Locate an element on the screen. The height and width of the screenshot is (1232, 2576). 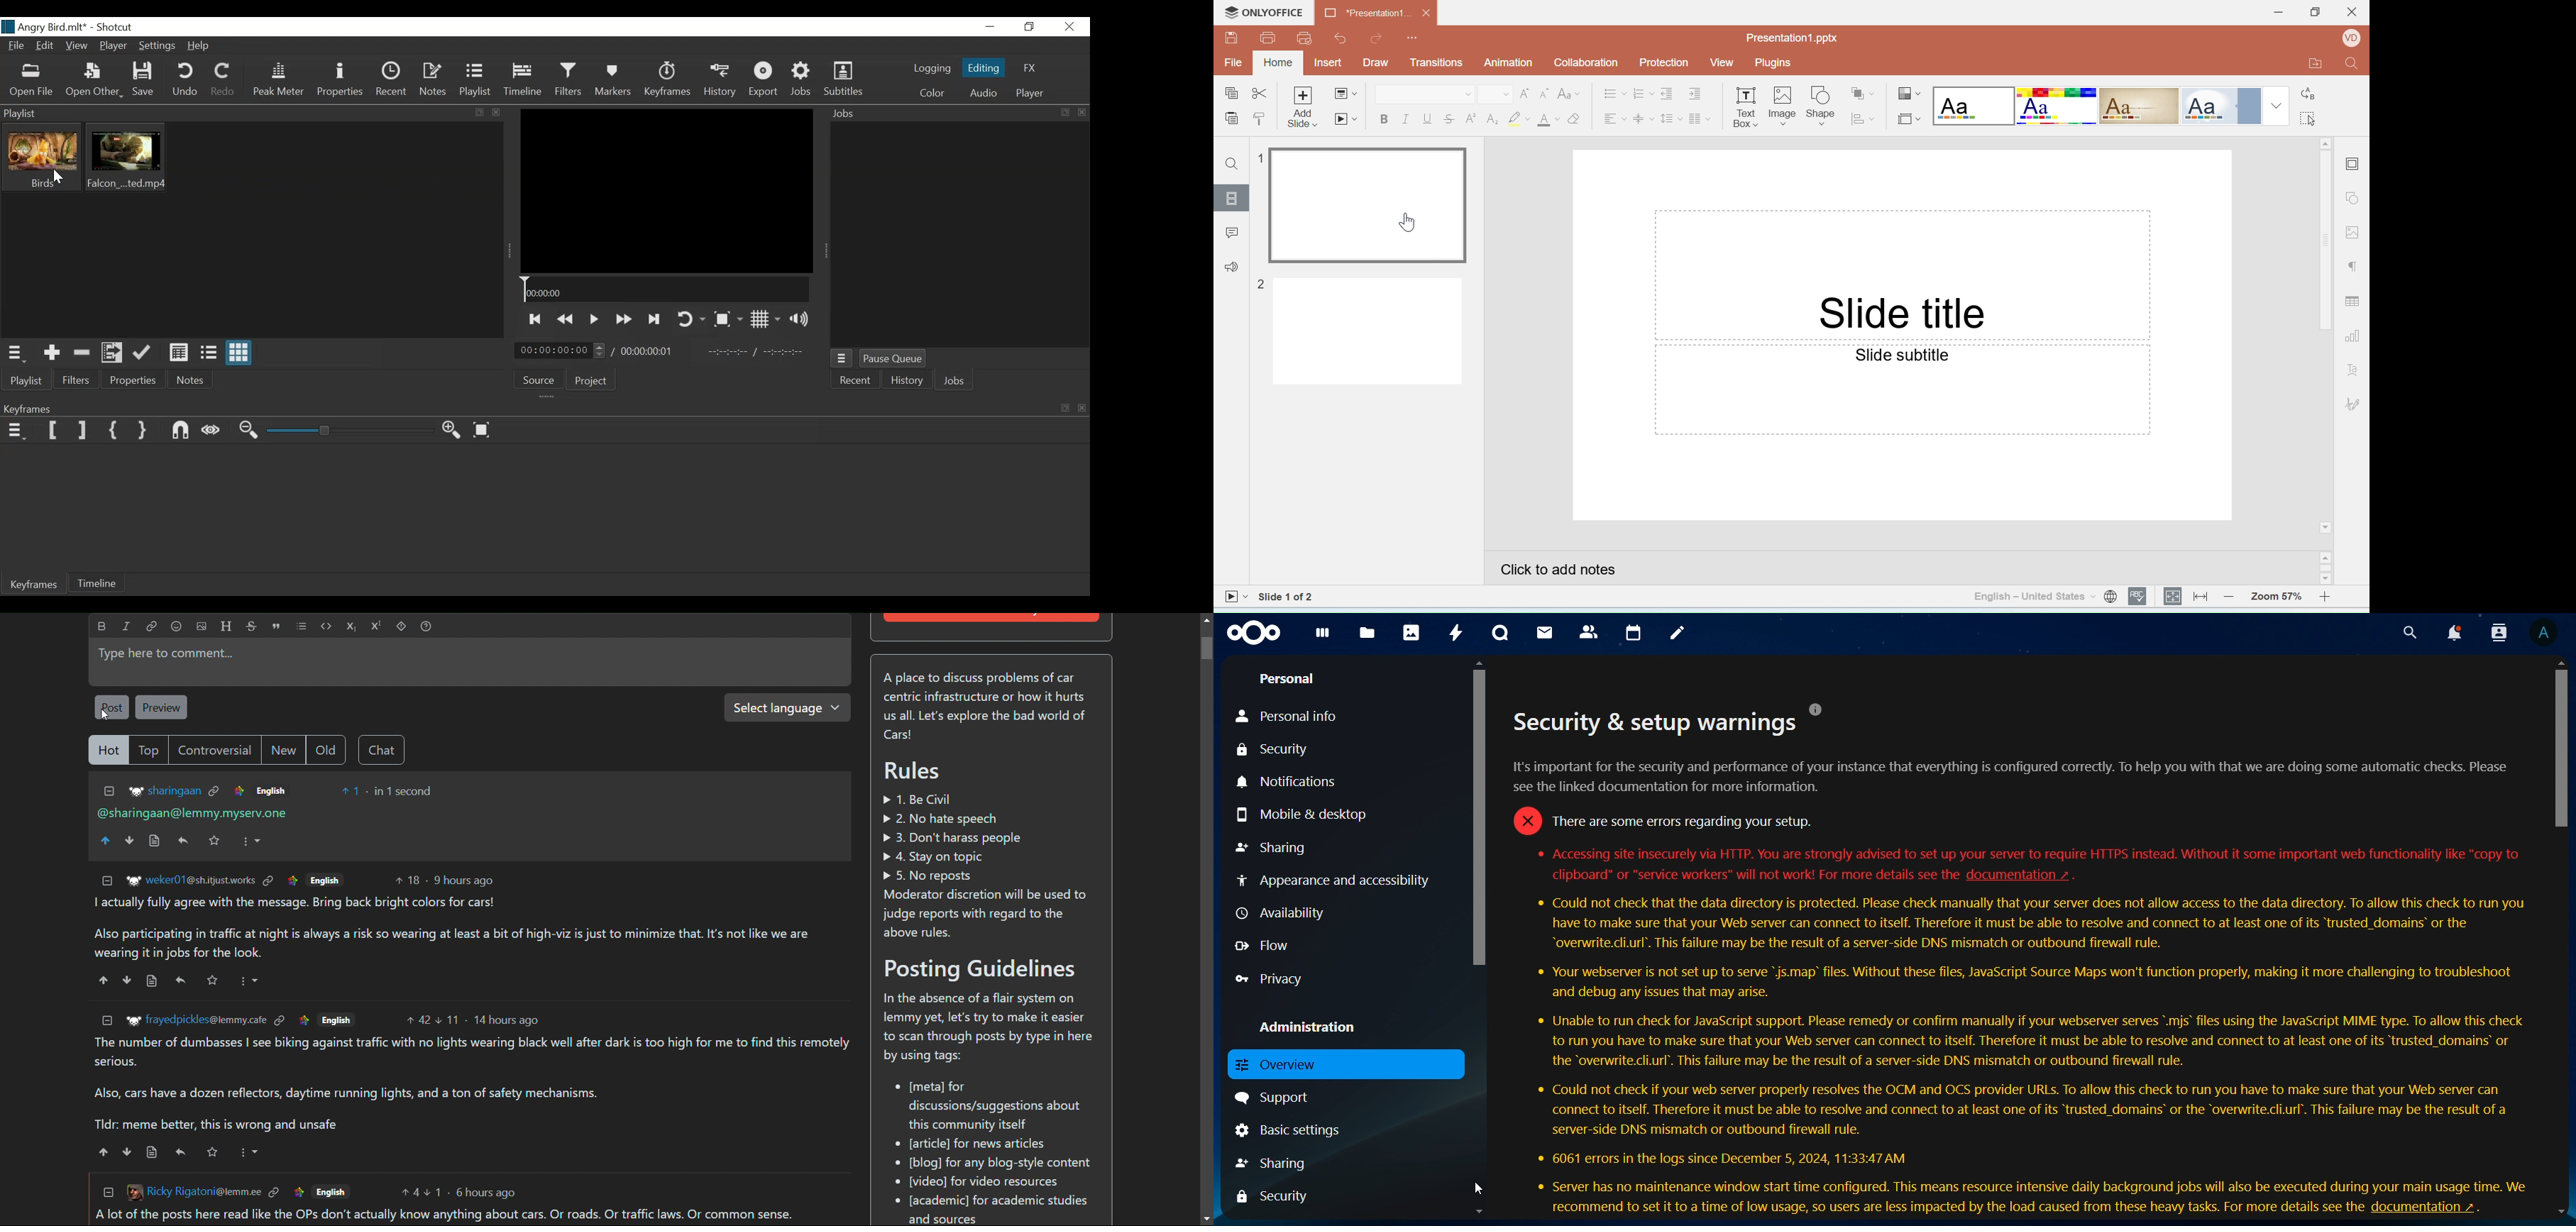
* Could not check that the data directory is protected. Please check manually that your server does not allow access to the data directory. To allow this check to run you
have to make sure that your Web server can connect to itself. Therefore it must be able to resolve and connect to at least one of its “trusted_domains® or the
“overwrite.cli.url’. This failure may be the result of a server-side DNS mismatch or outbound firewall rule. is located at coordinates (2036, 924).